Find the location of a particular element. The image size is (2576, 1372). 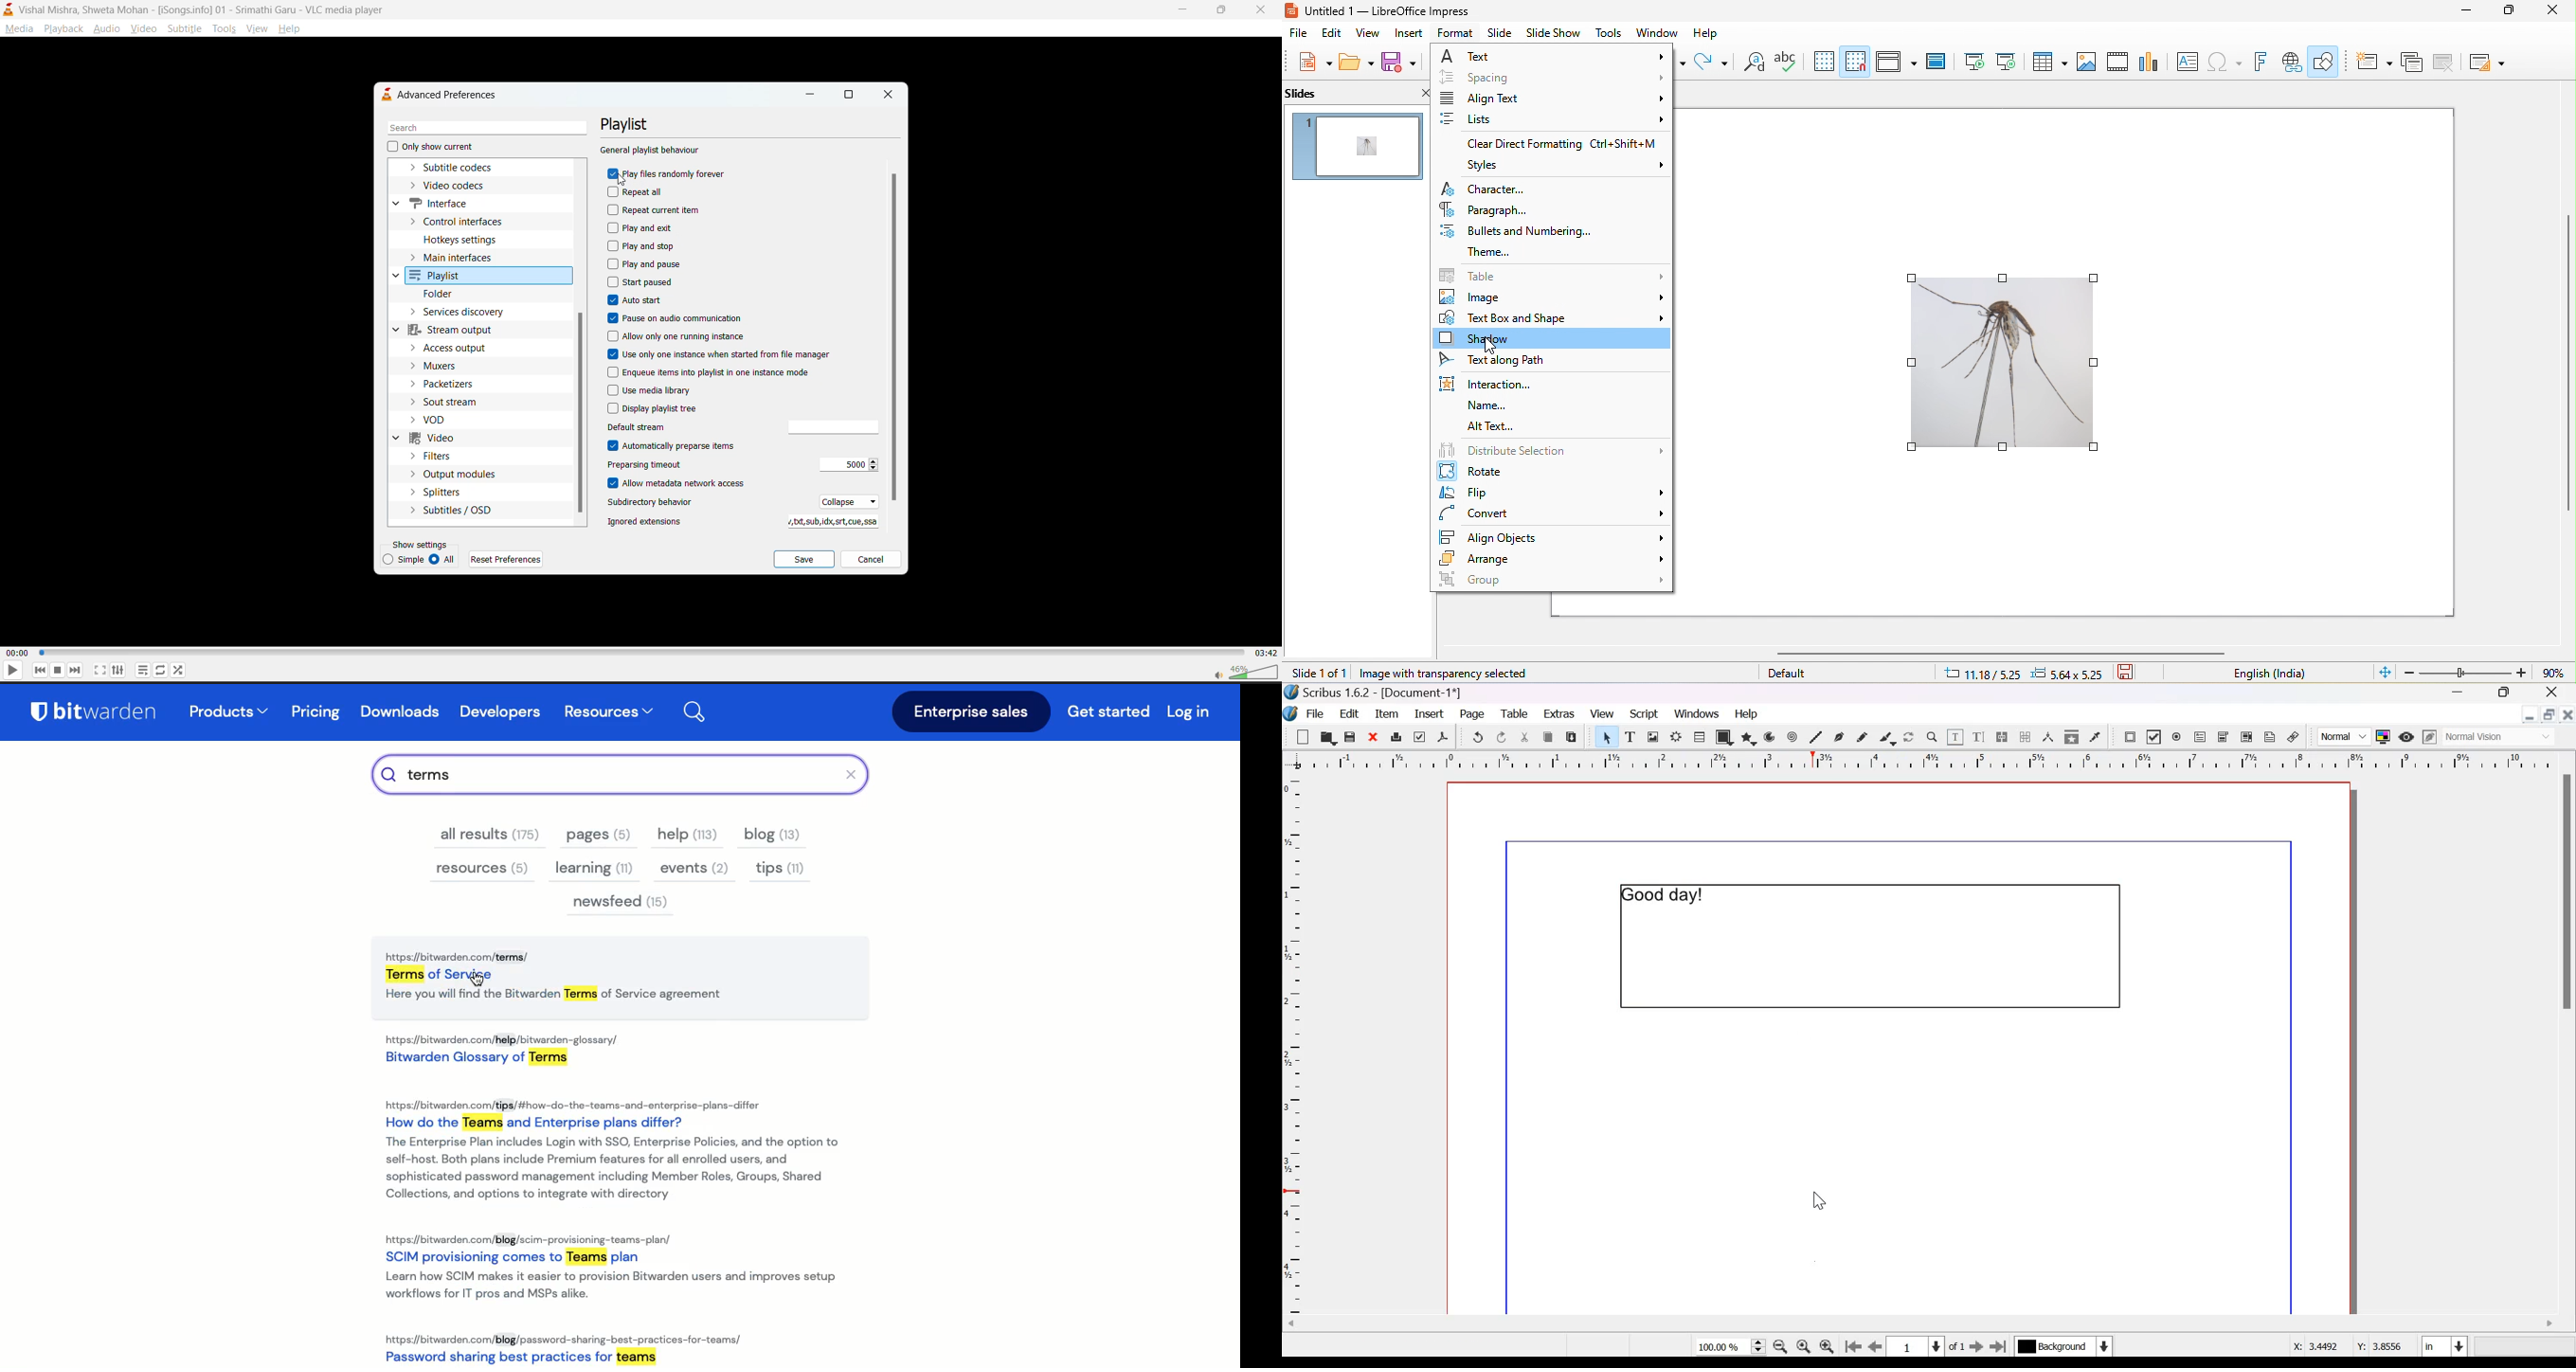

textbox is located at coordinates (2186, 61).